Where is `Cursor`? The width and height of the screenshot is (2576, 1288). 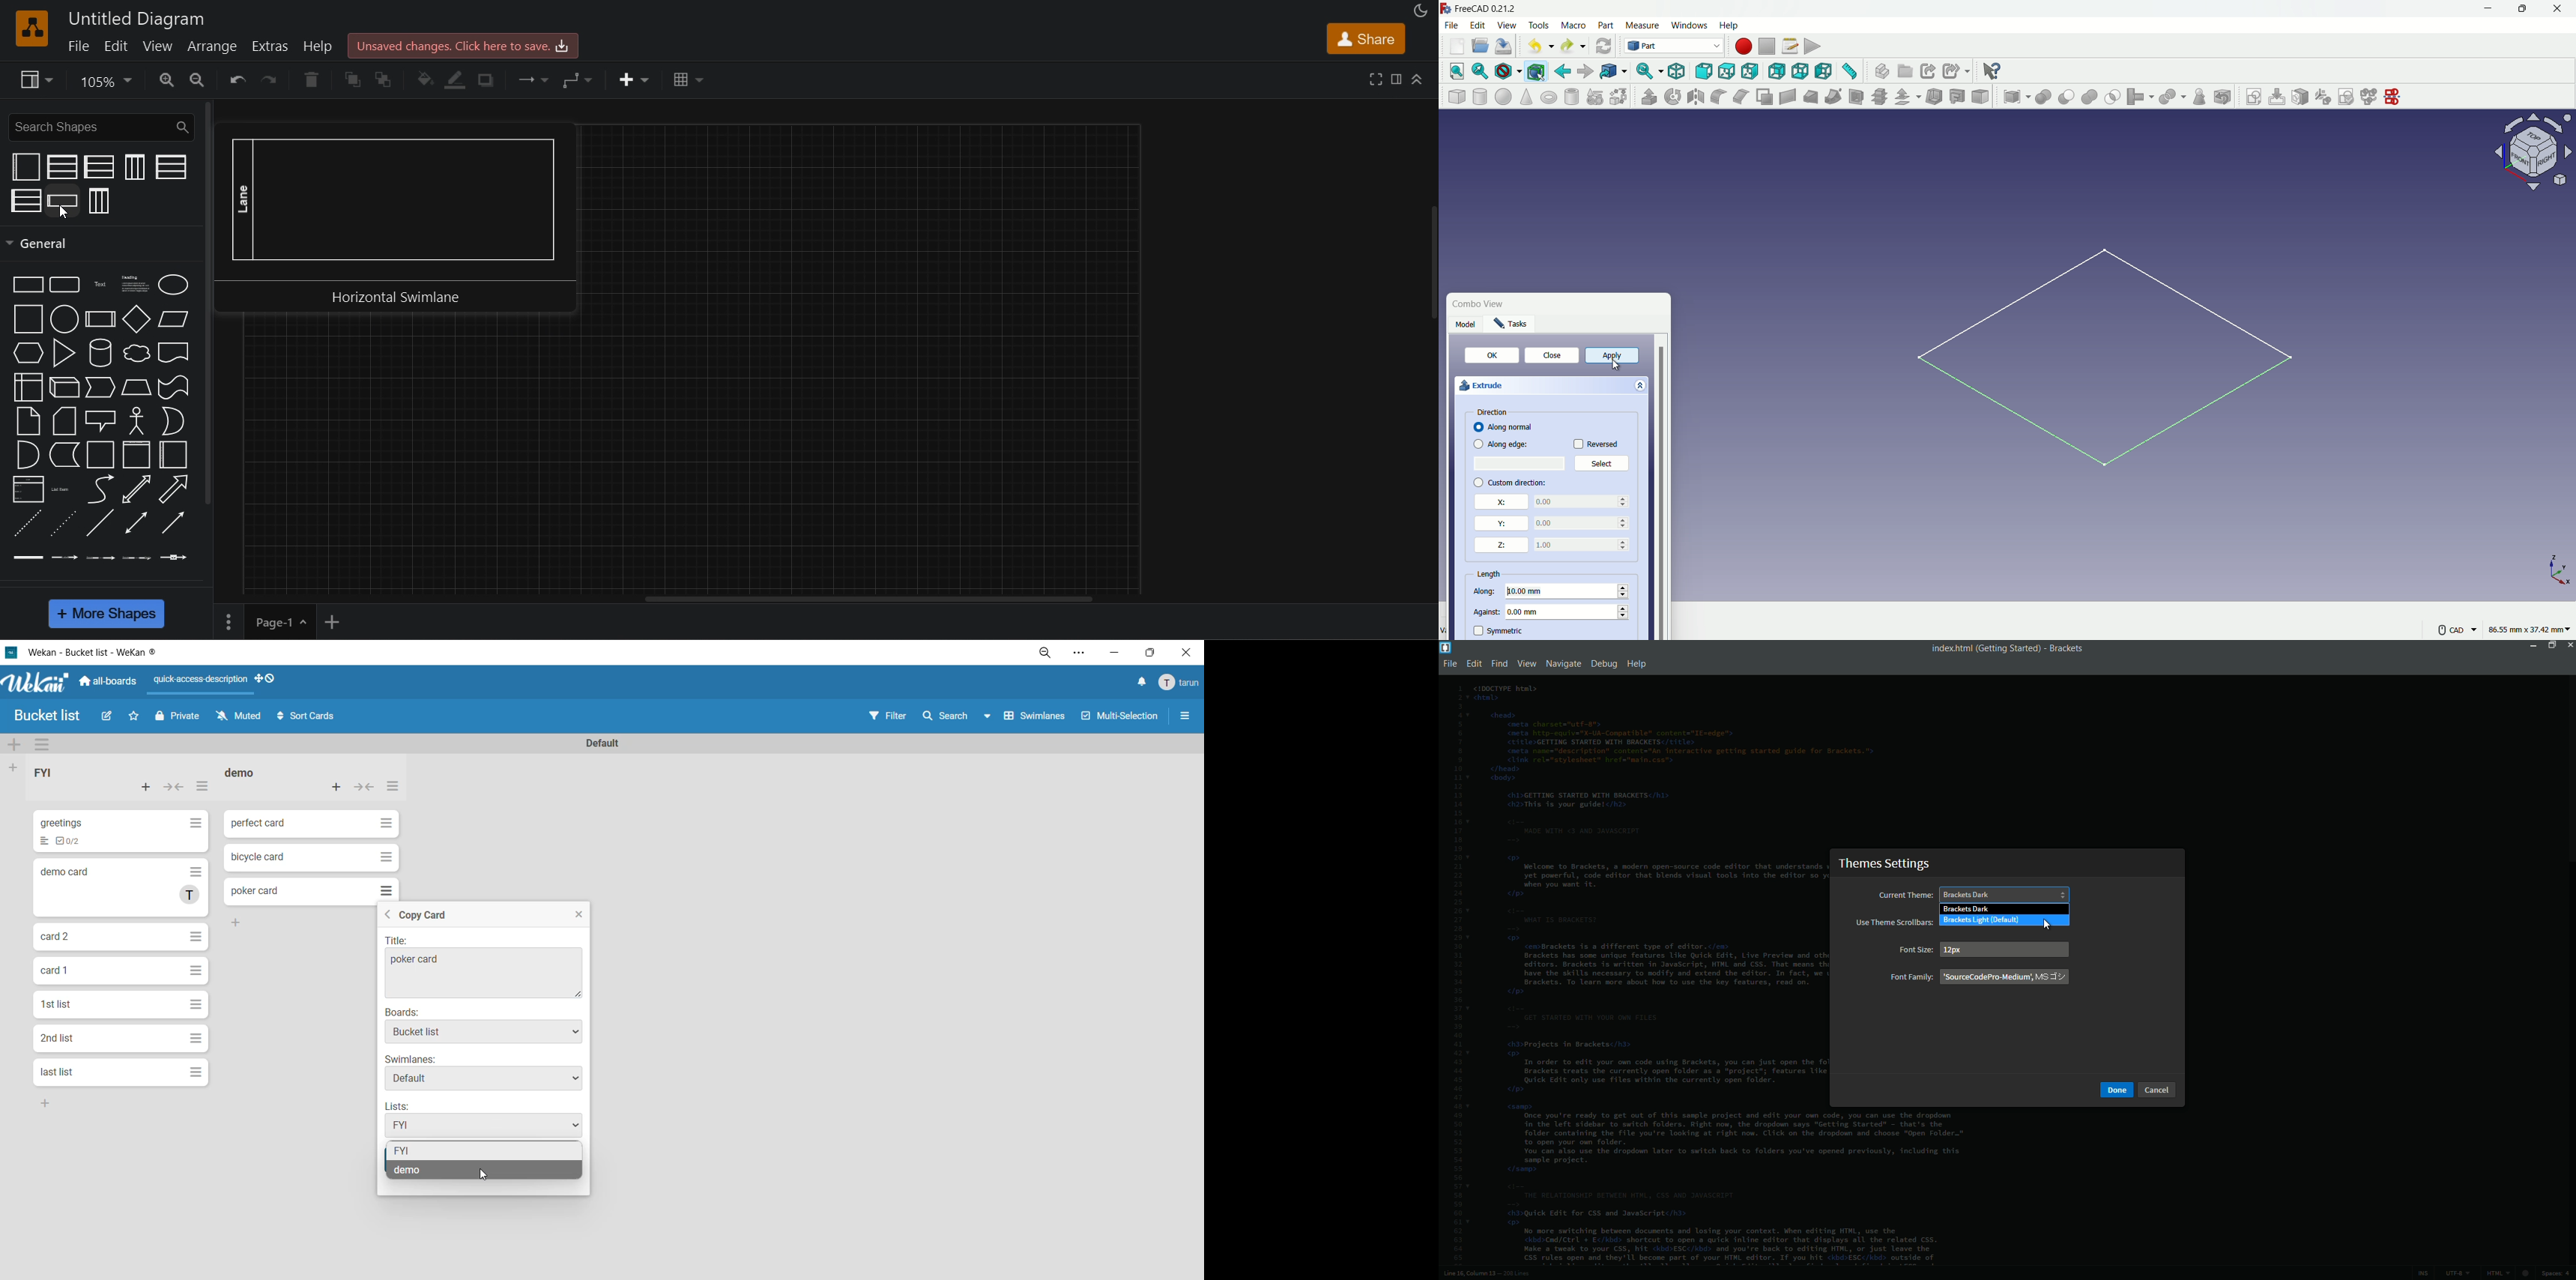
Cursor is located at coordinates (1616, 367).